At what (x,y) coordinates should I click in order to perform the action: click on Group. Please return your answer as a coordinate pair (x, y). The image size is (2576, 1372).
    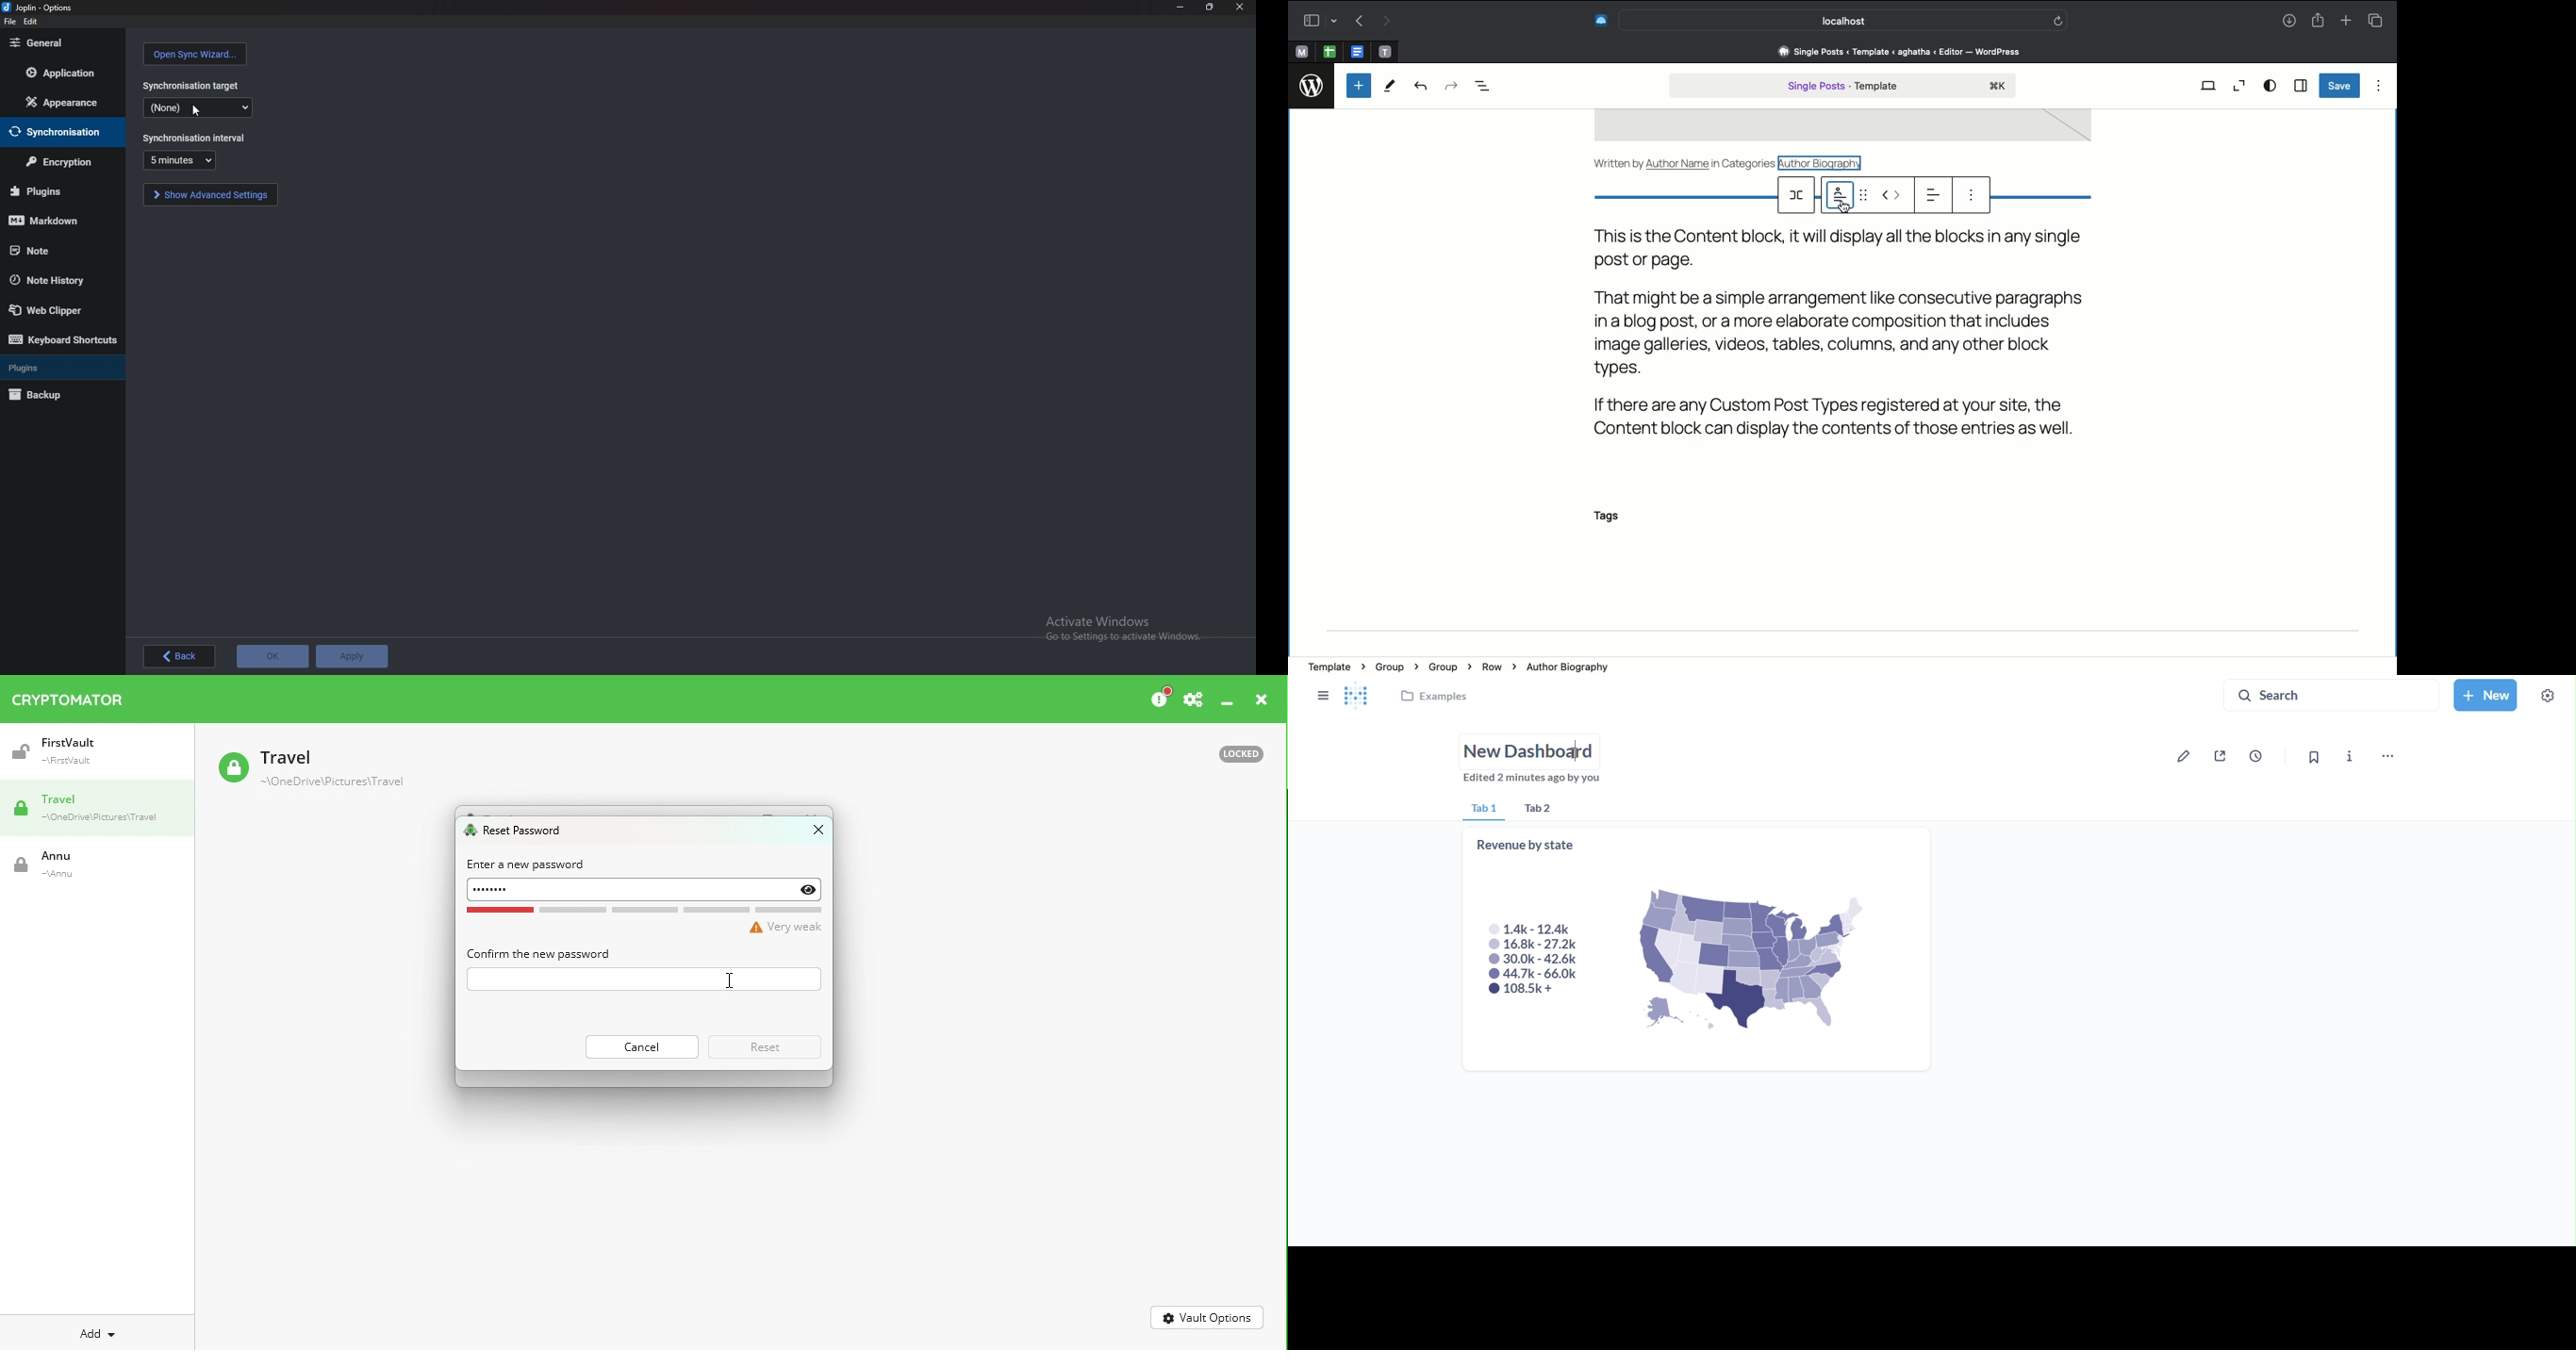
    Looking at the image, I should click on (1448, 666).